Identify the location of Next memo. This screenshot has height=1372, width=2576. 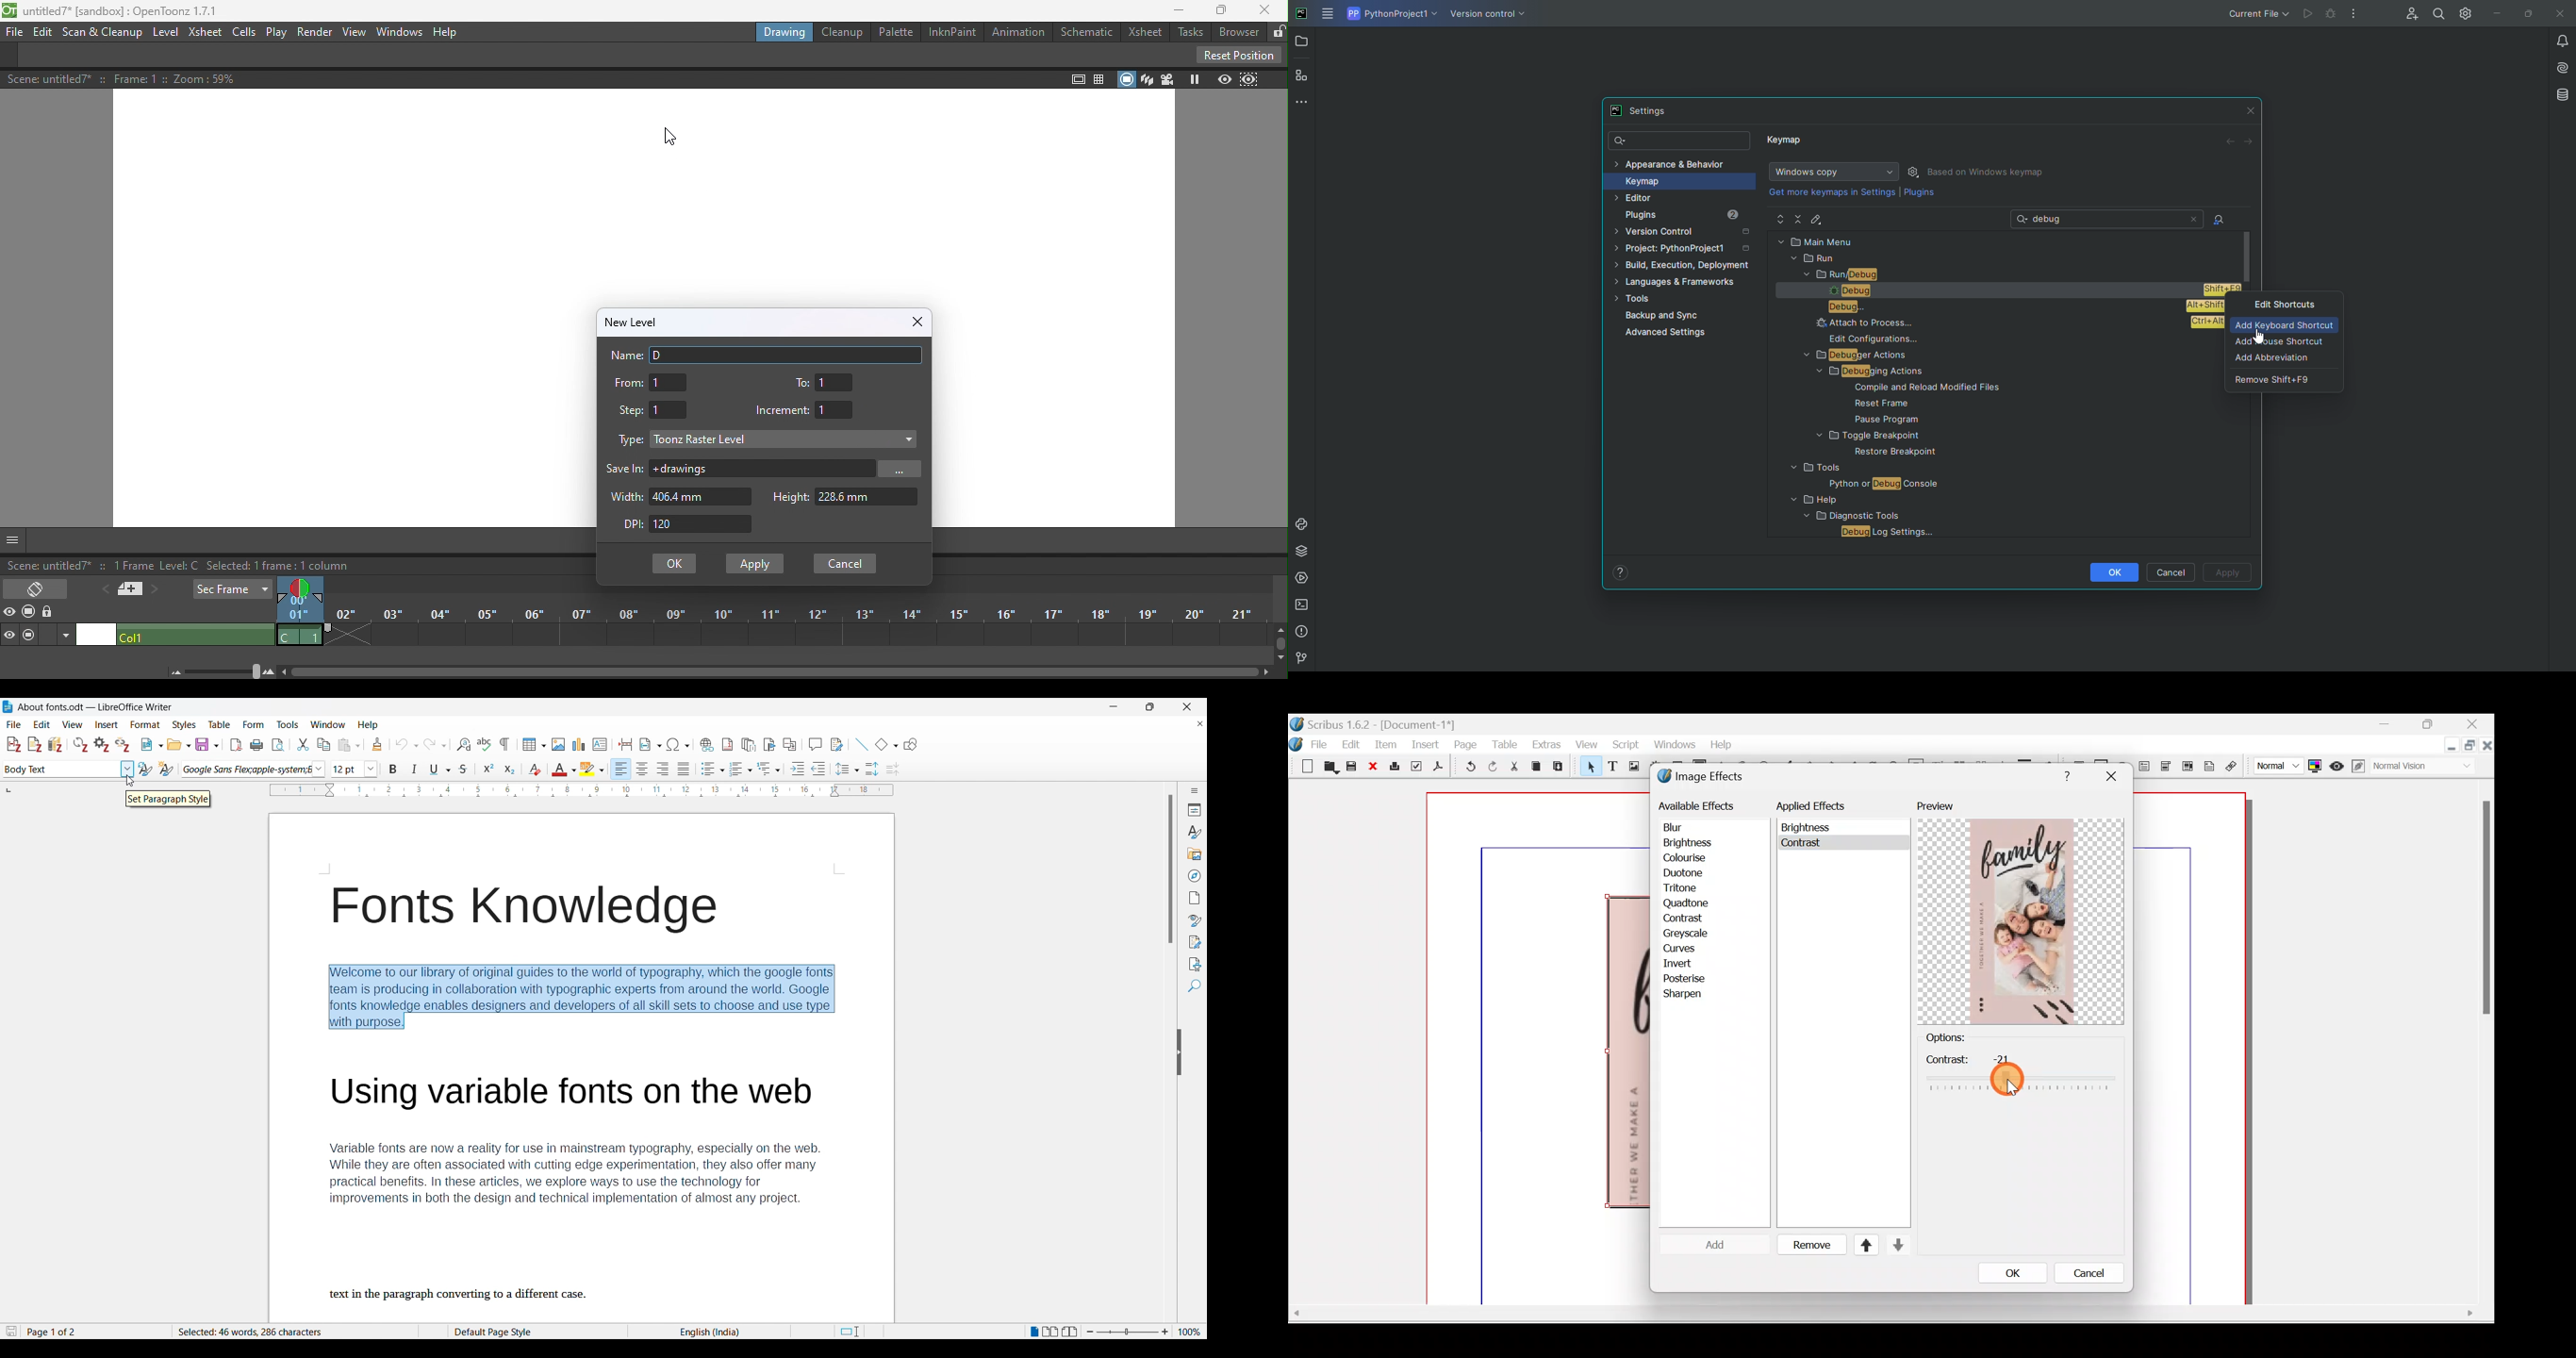
(155, 591).